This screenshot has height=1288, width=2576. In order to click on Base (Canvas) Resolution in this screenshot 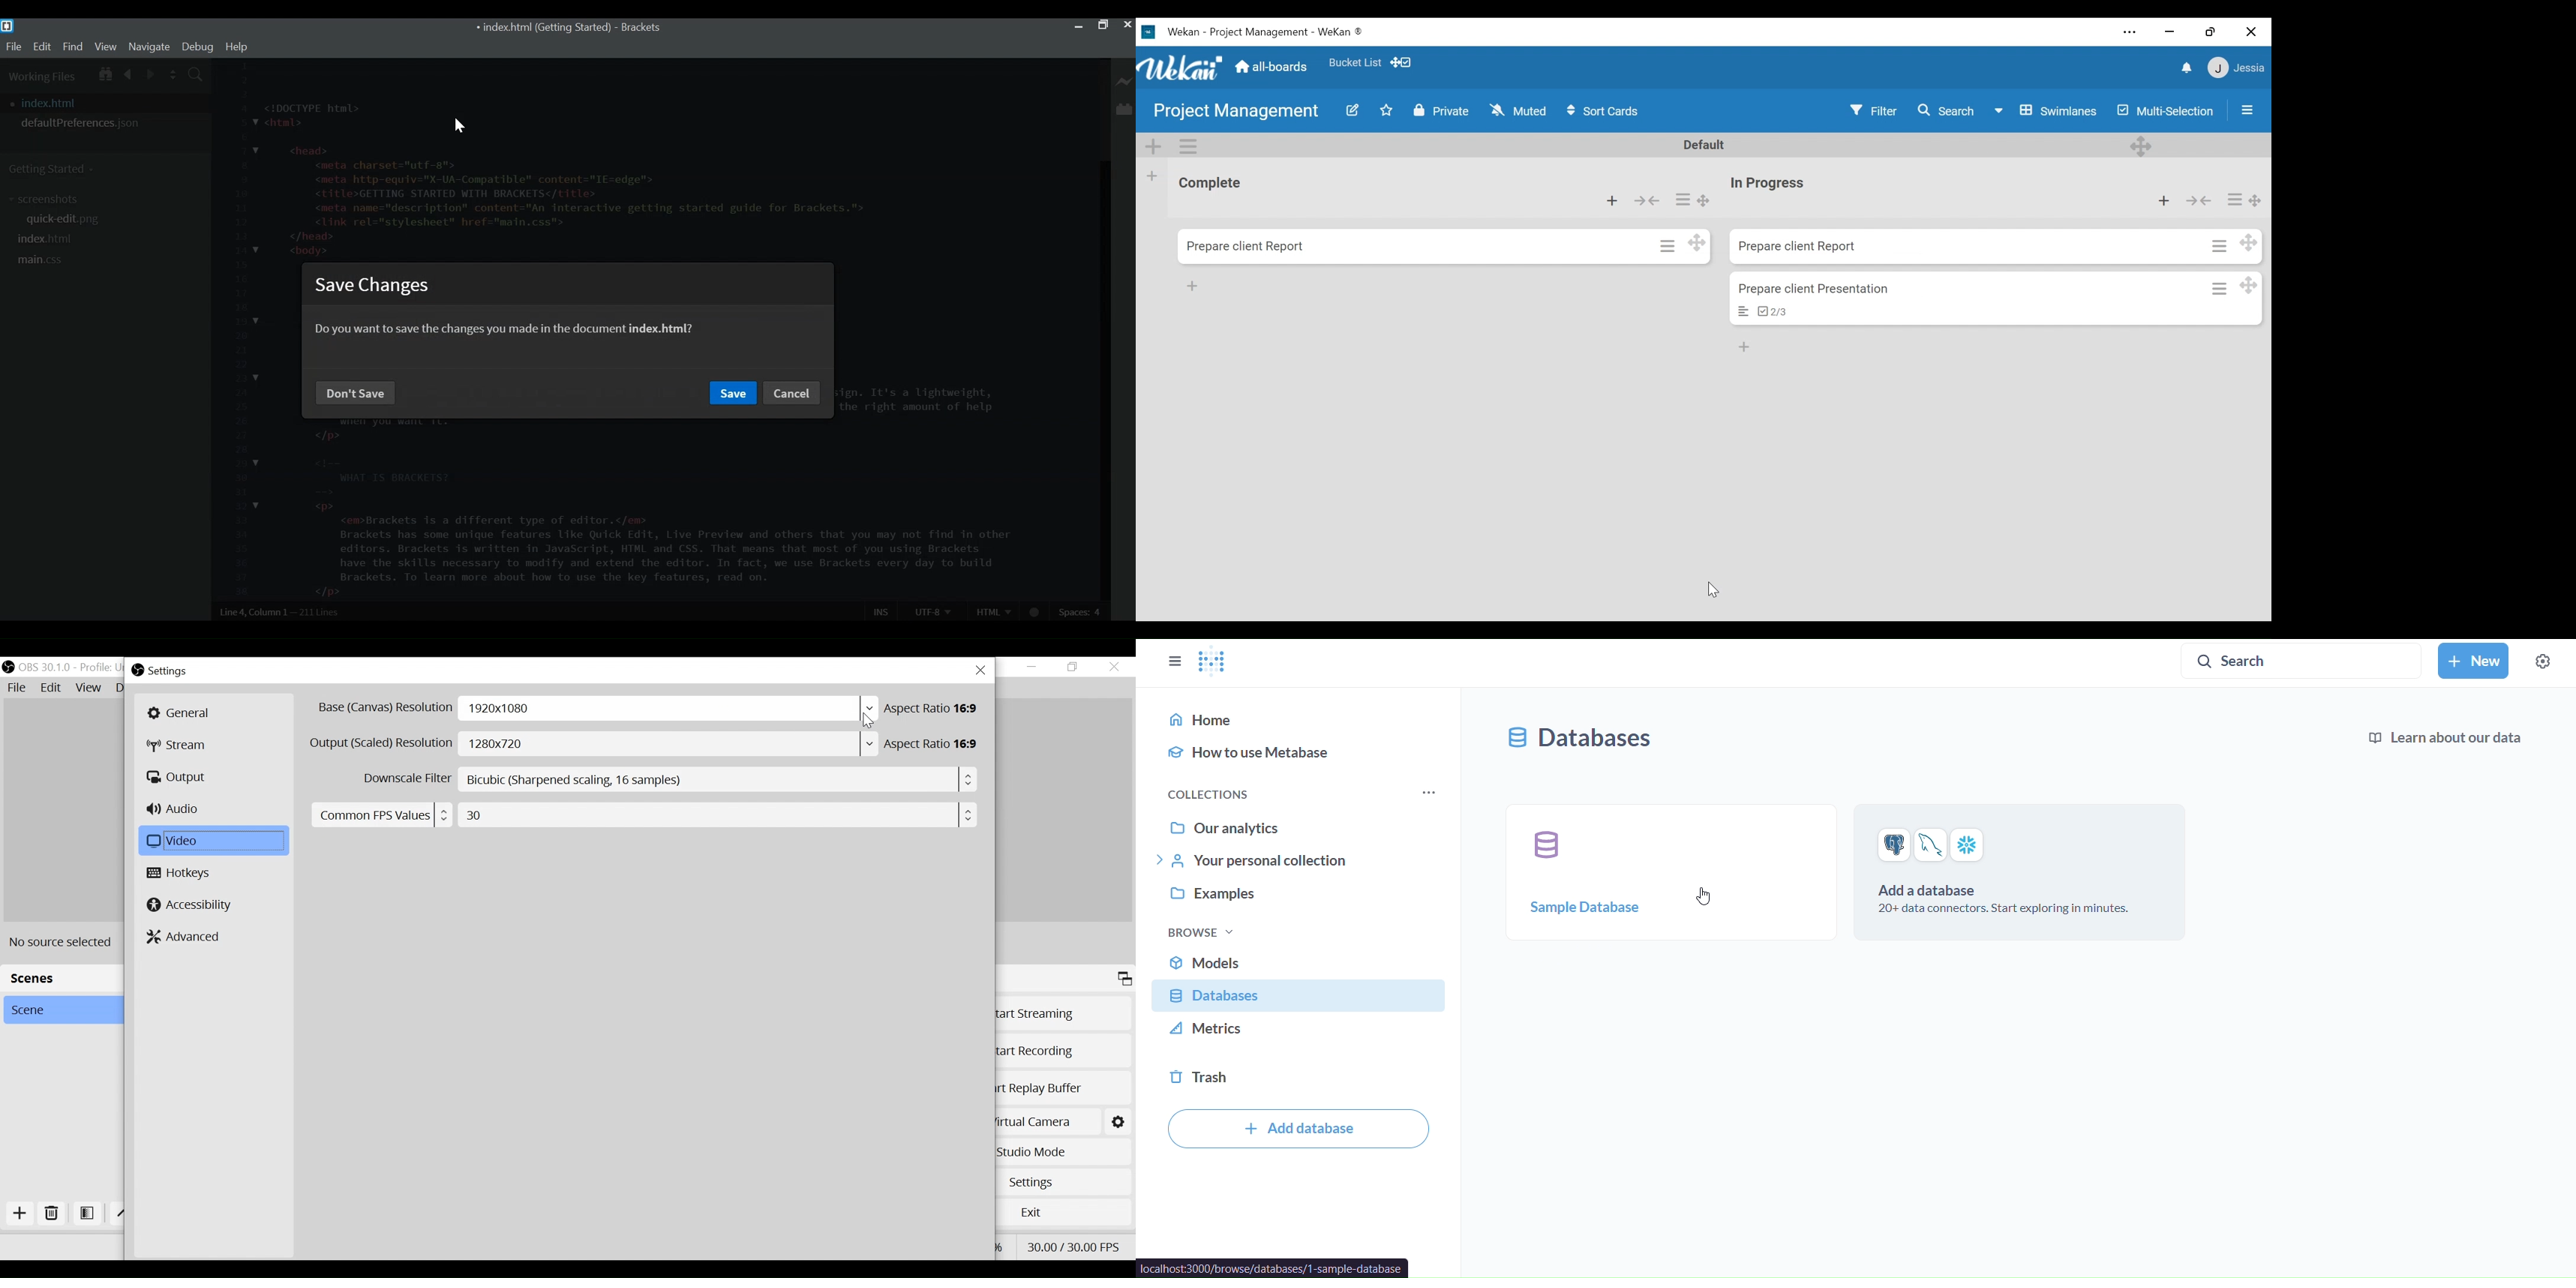, I will do `click(384, 708)`.